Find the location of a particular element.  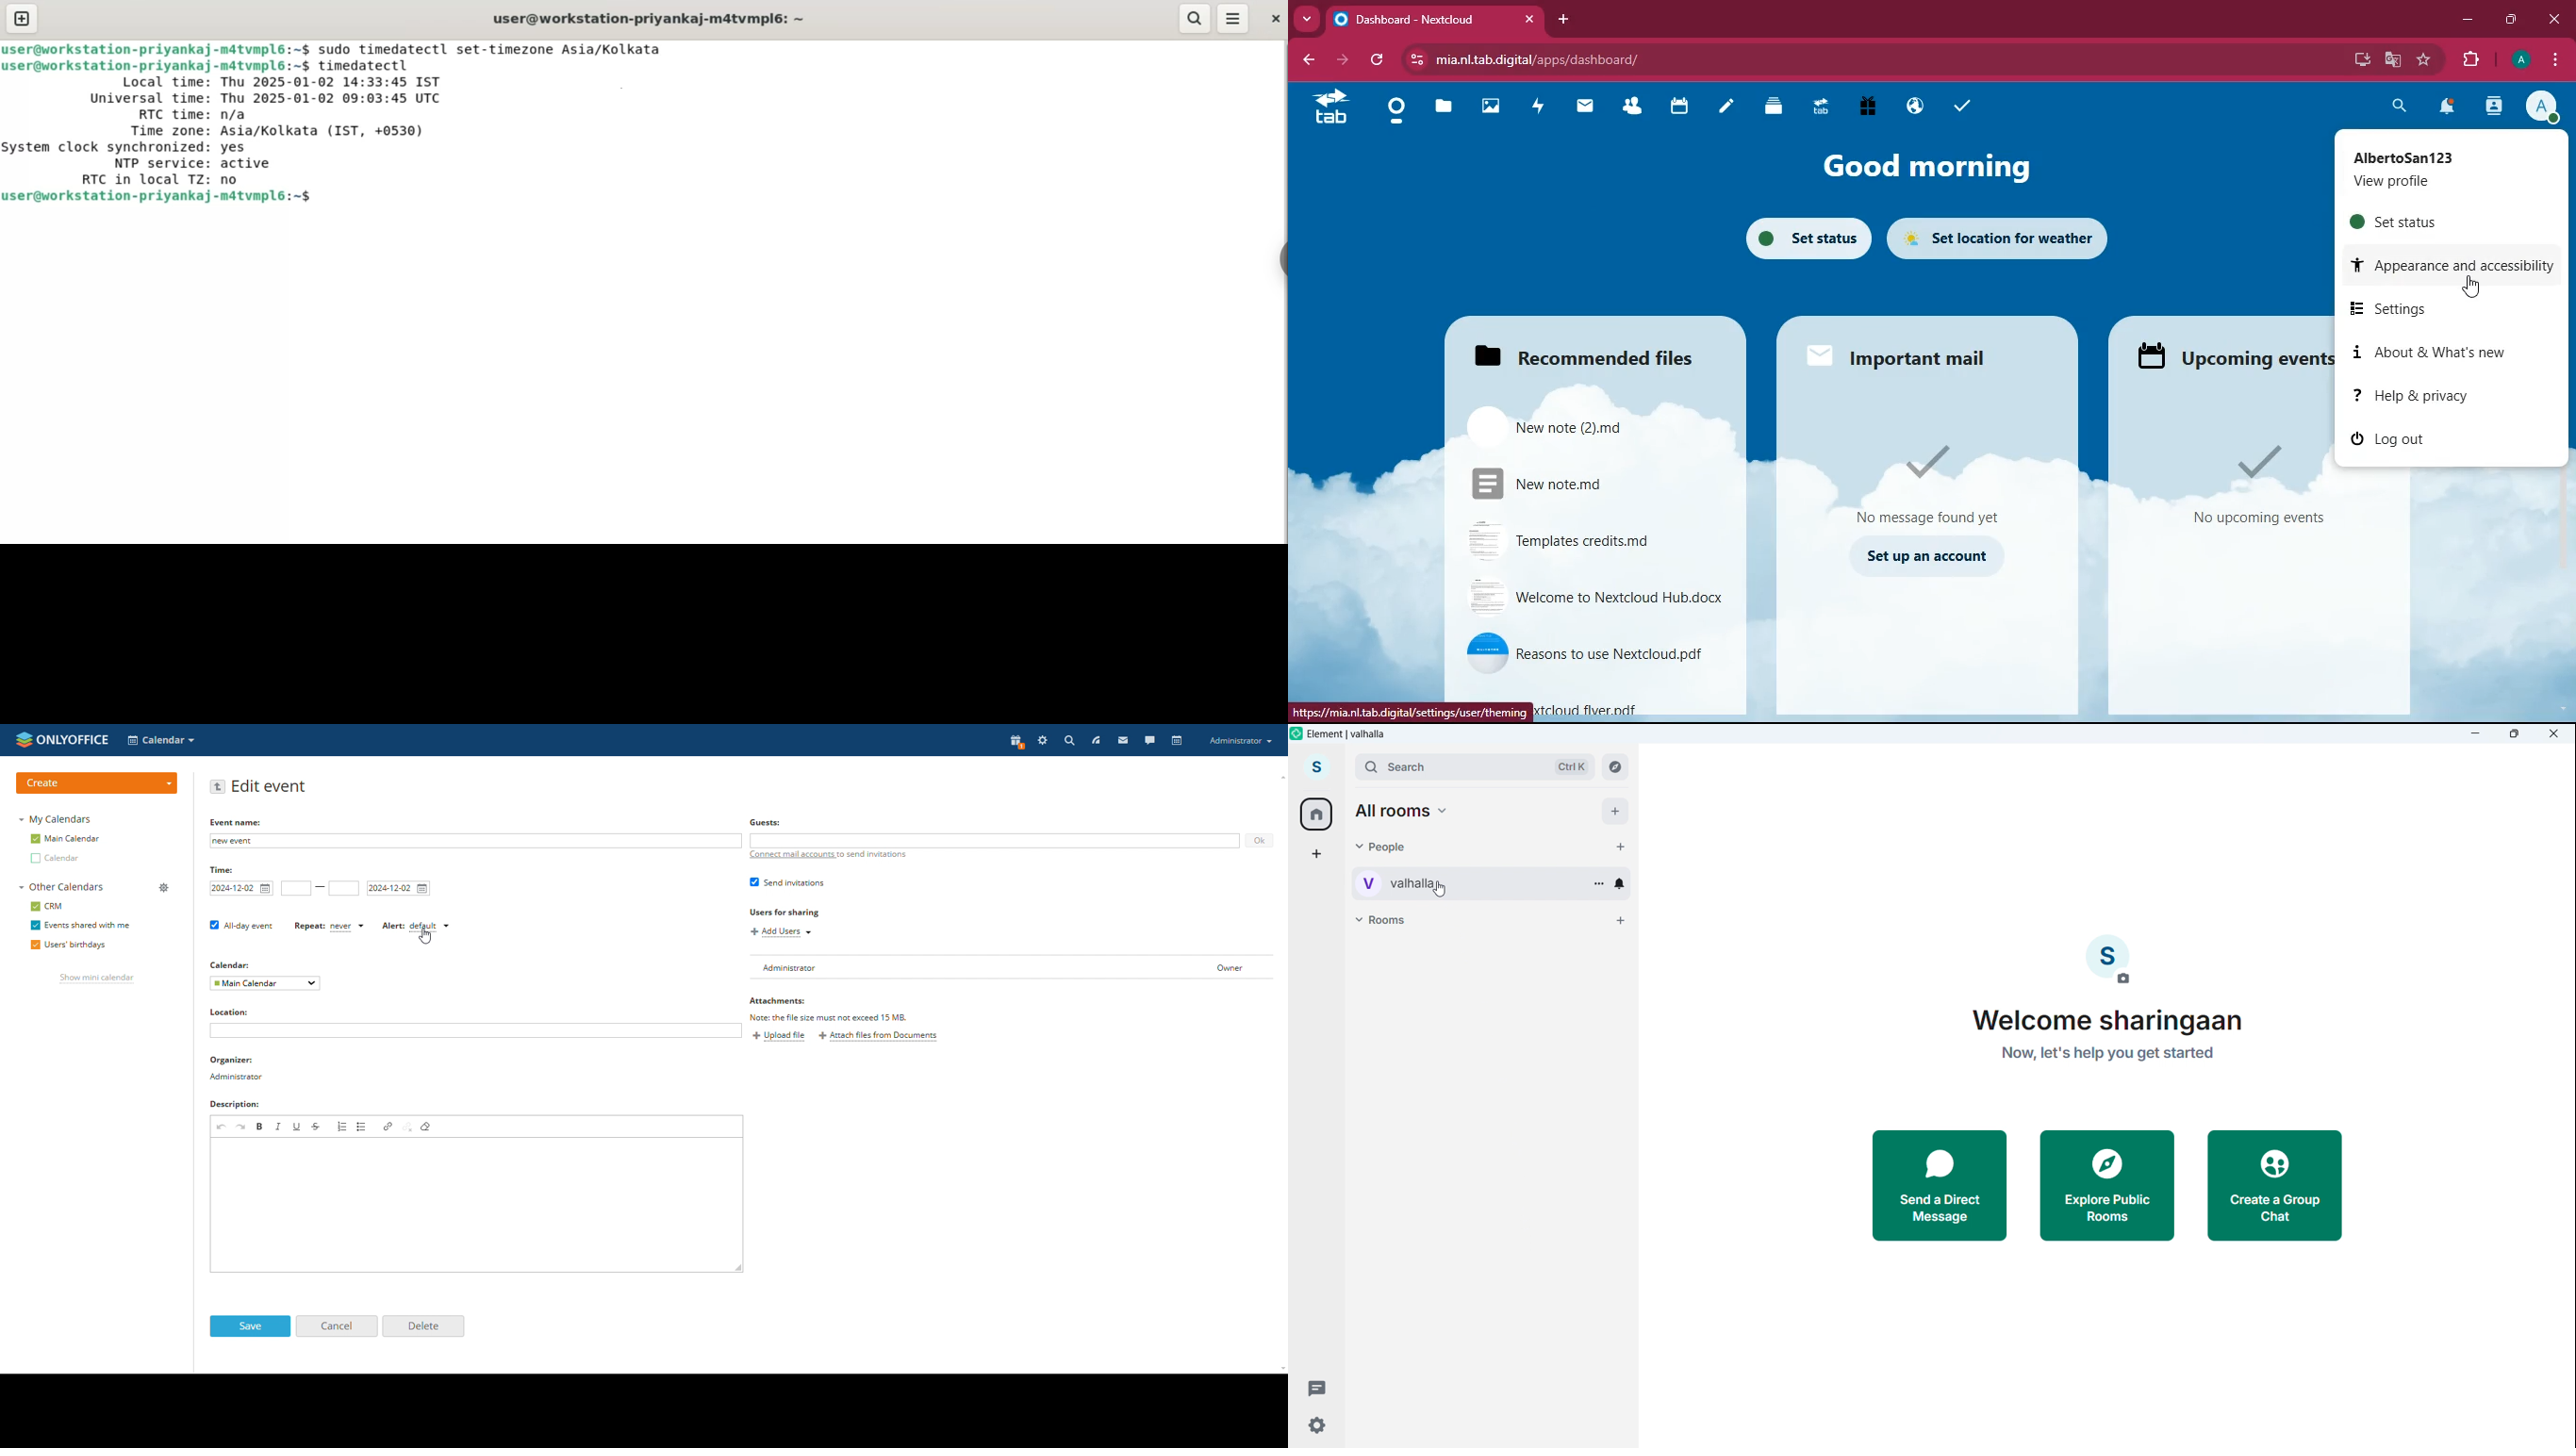

notifications is located at coordinates (2448, 106).